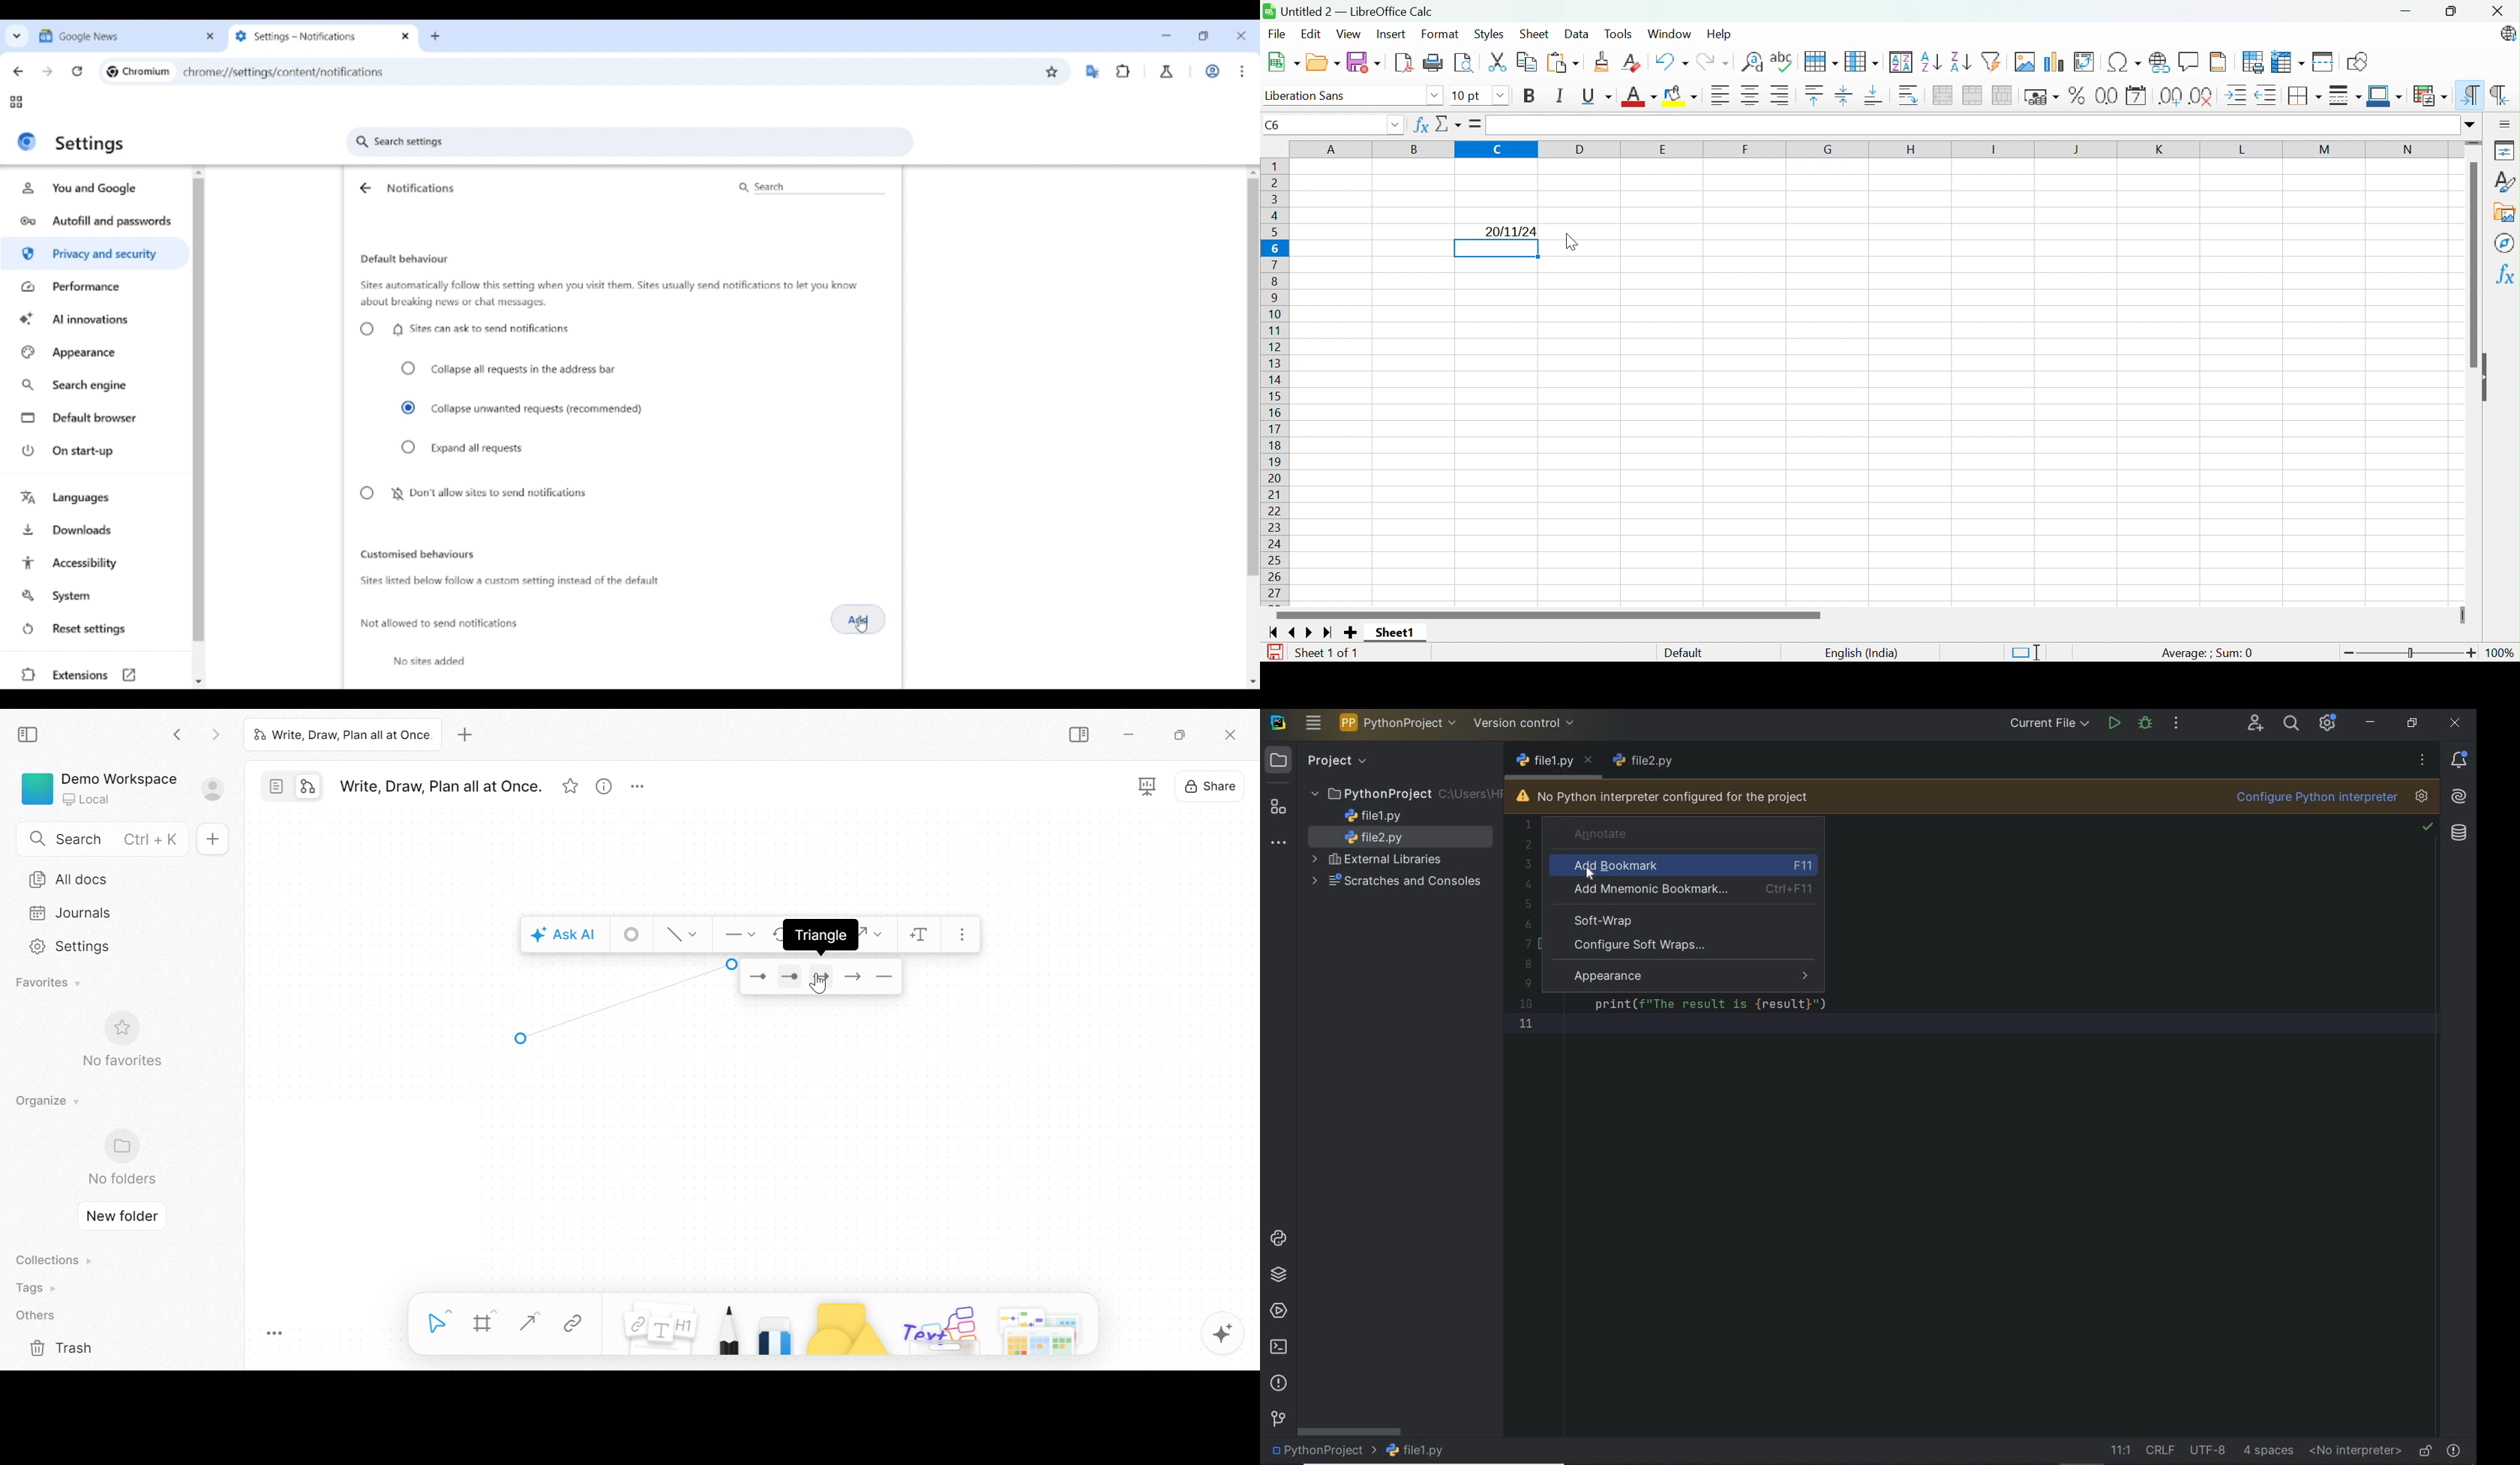  I want to click on Default browser, so click(97, 418).